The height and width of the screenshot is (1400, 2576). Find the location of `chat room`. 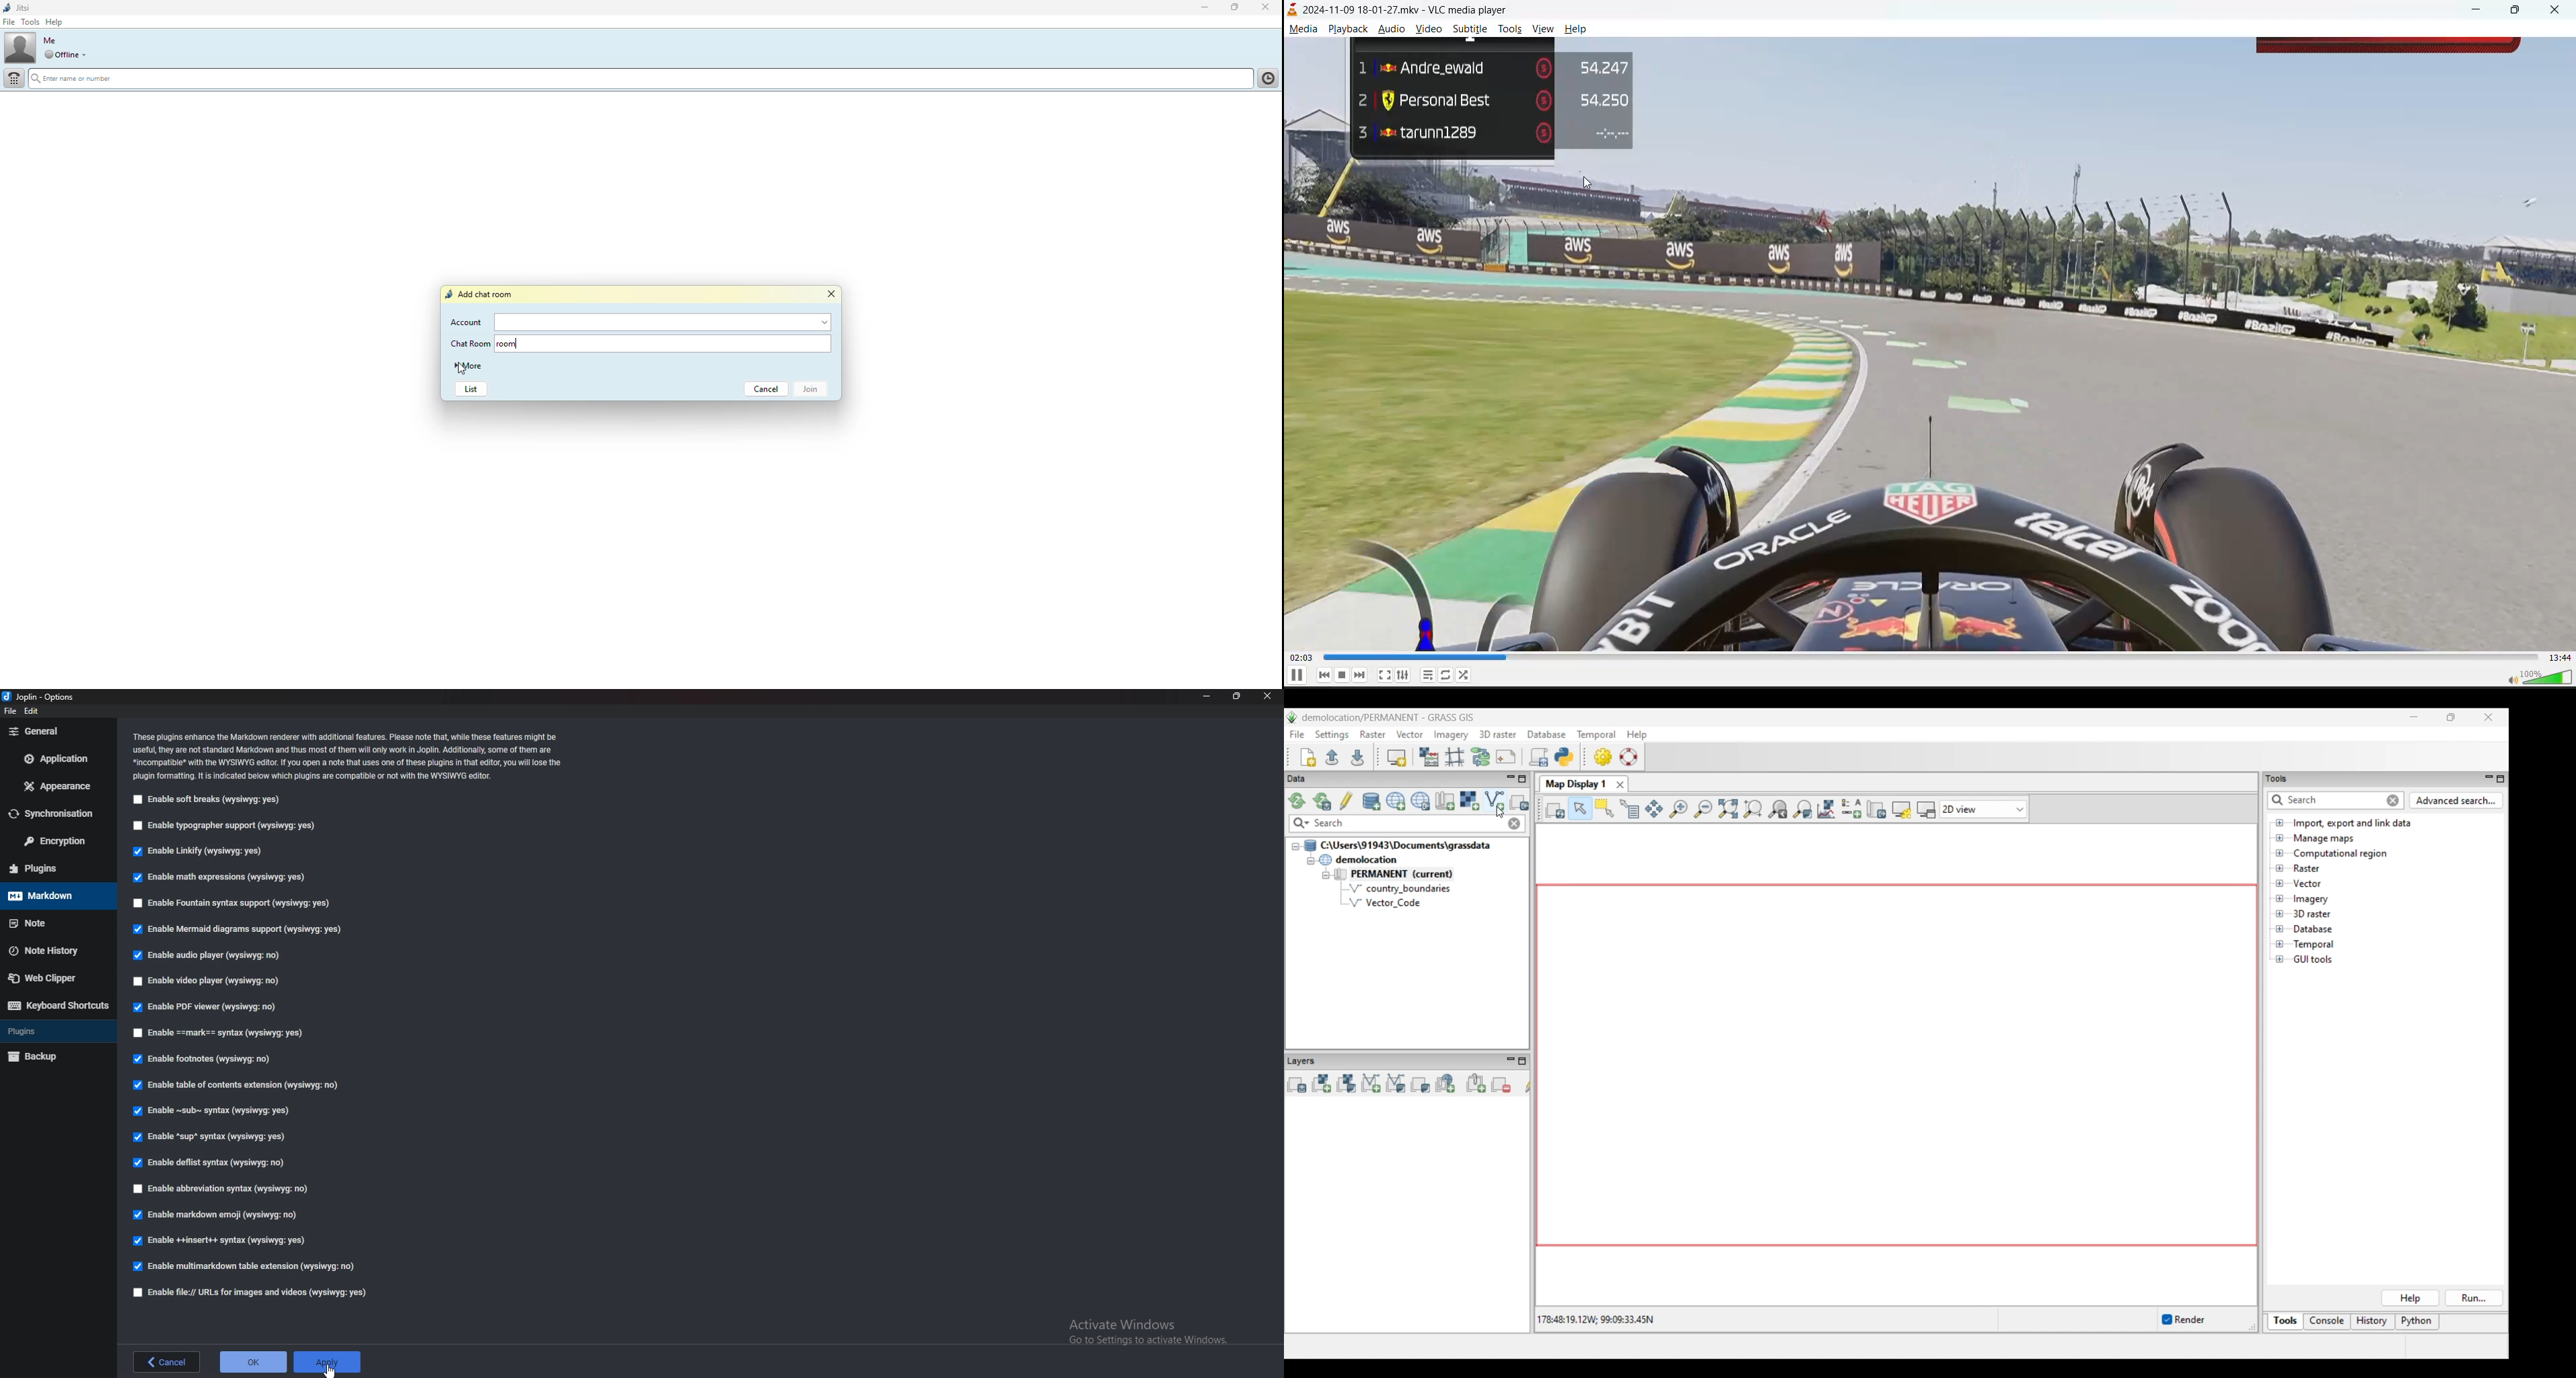

chat room is located at coordinates (469, 344).